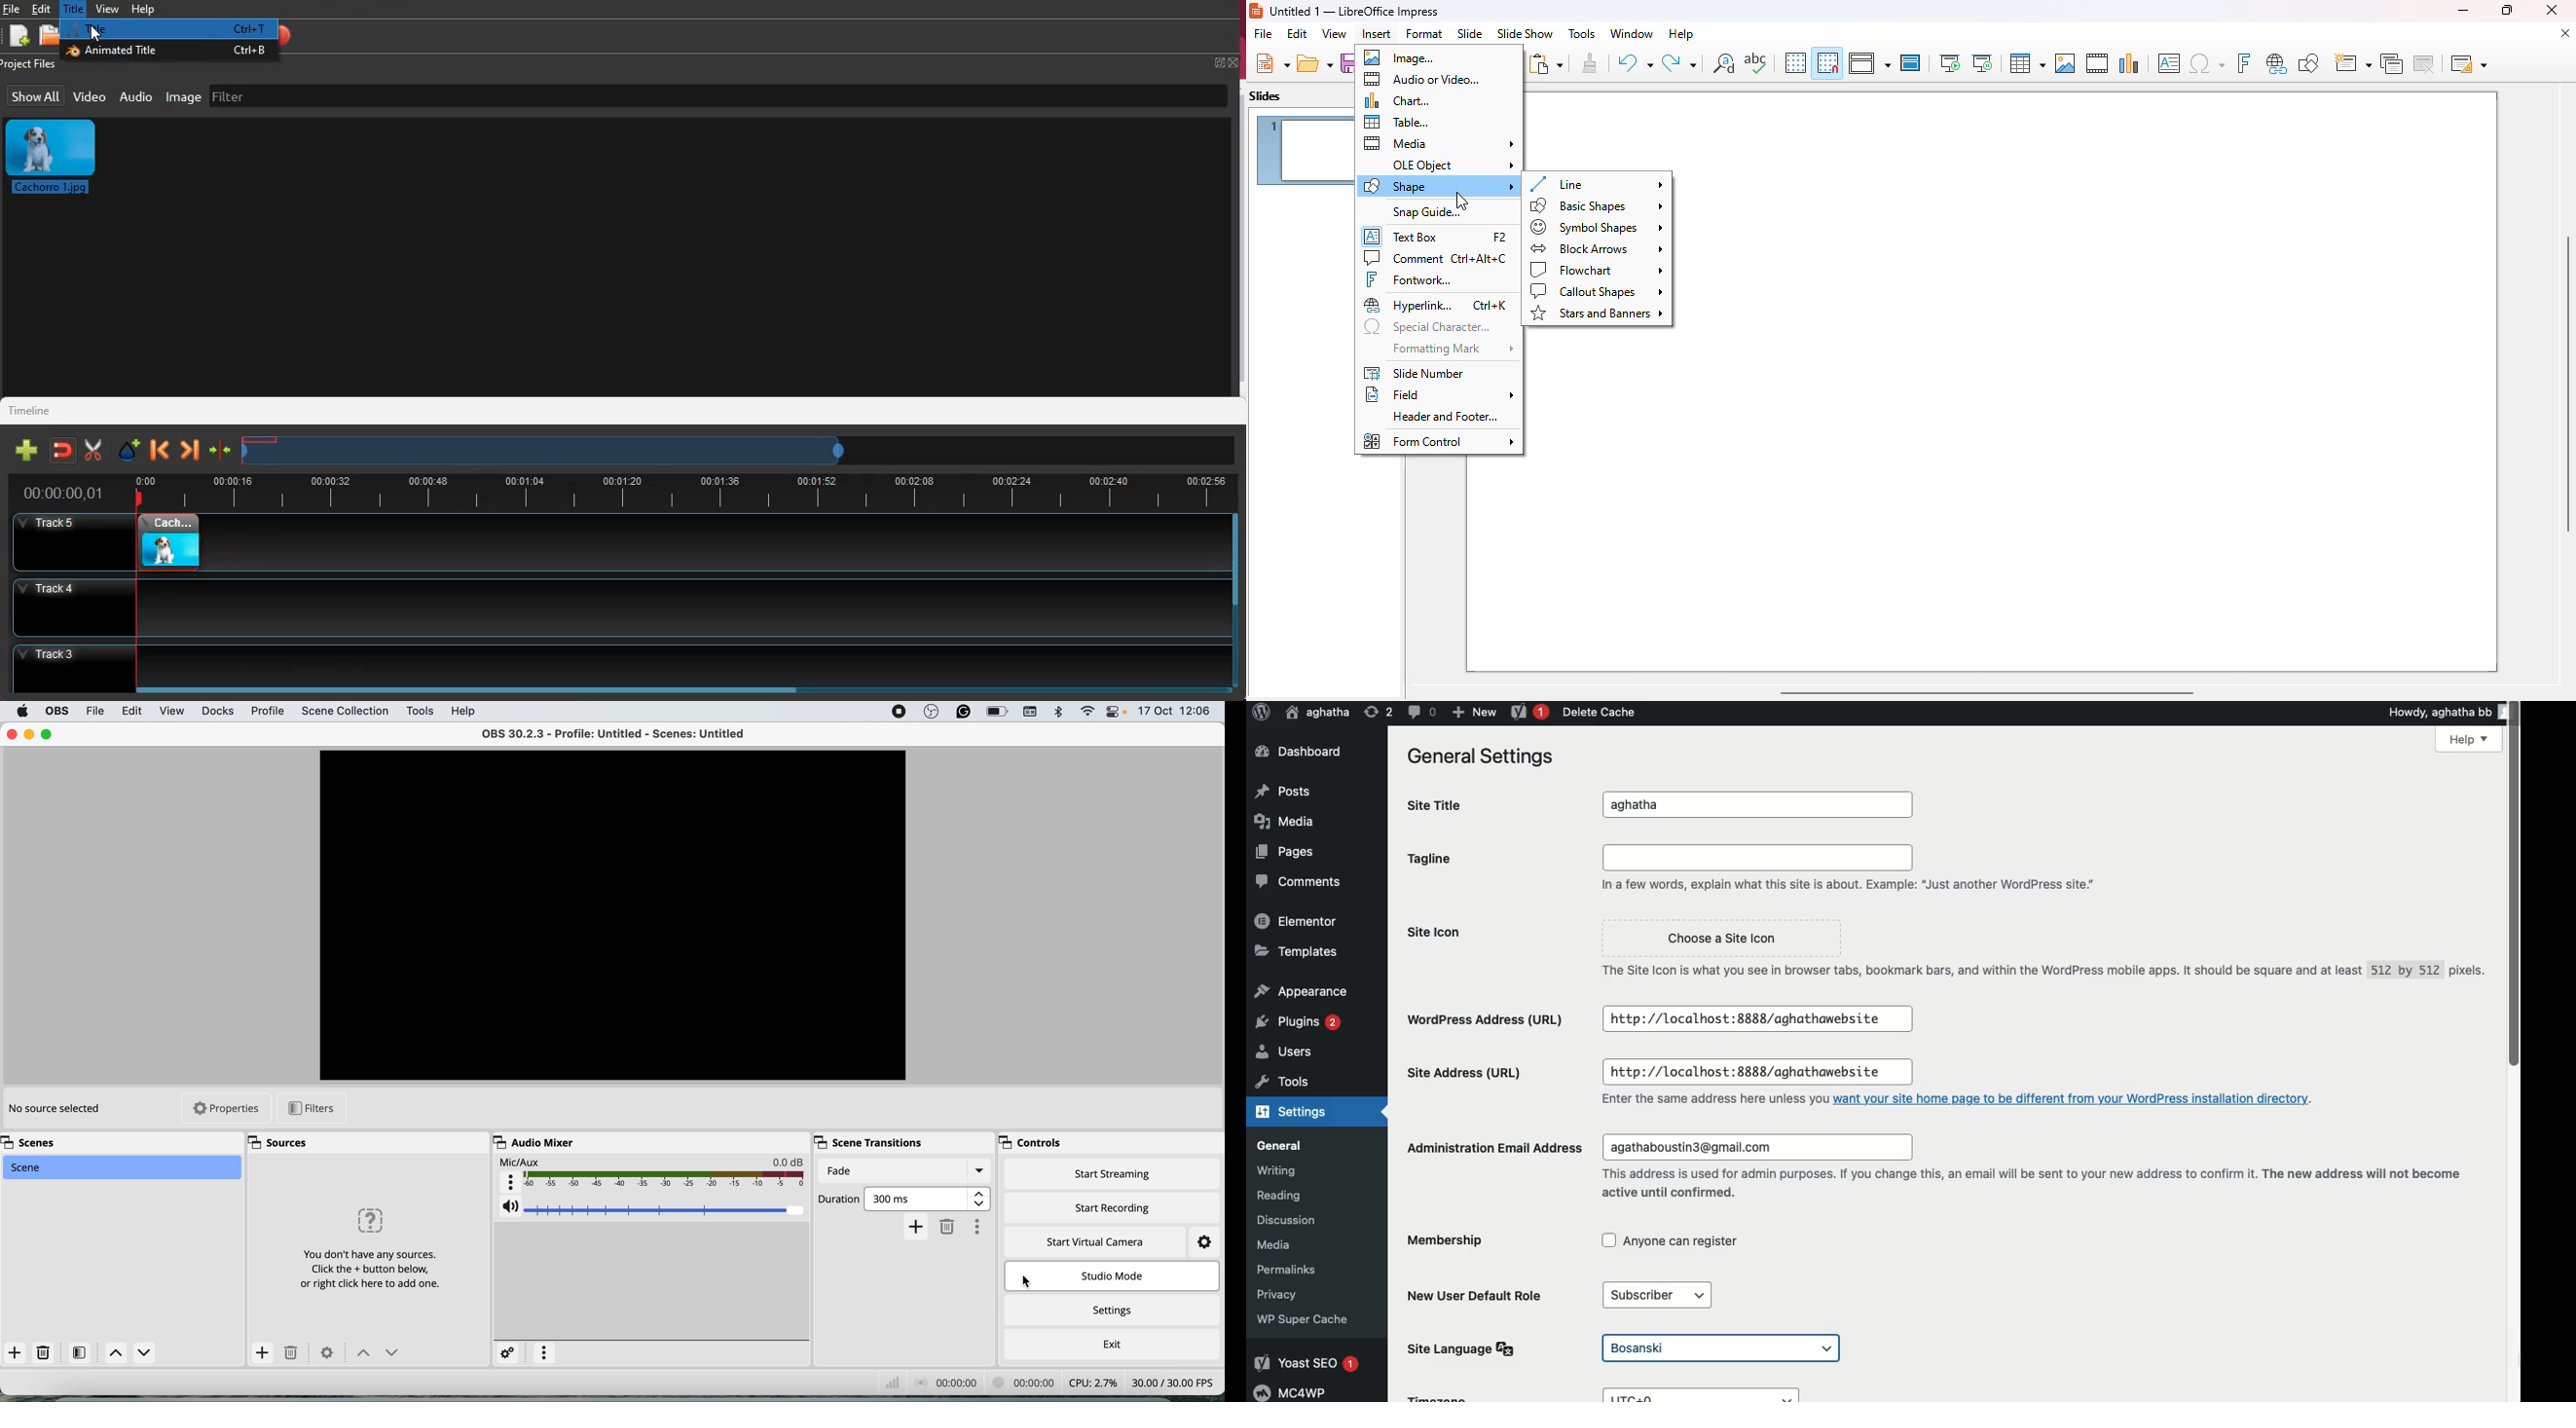 Image resolution: width=2576 pixels, height=1428 pixels. Describe the element at coordinates (946, 1383) in the screenshot. I see `audio recording timestamp` at that location.